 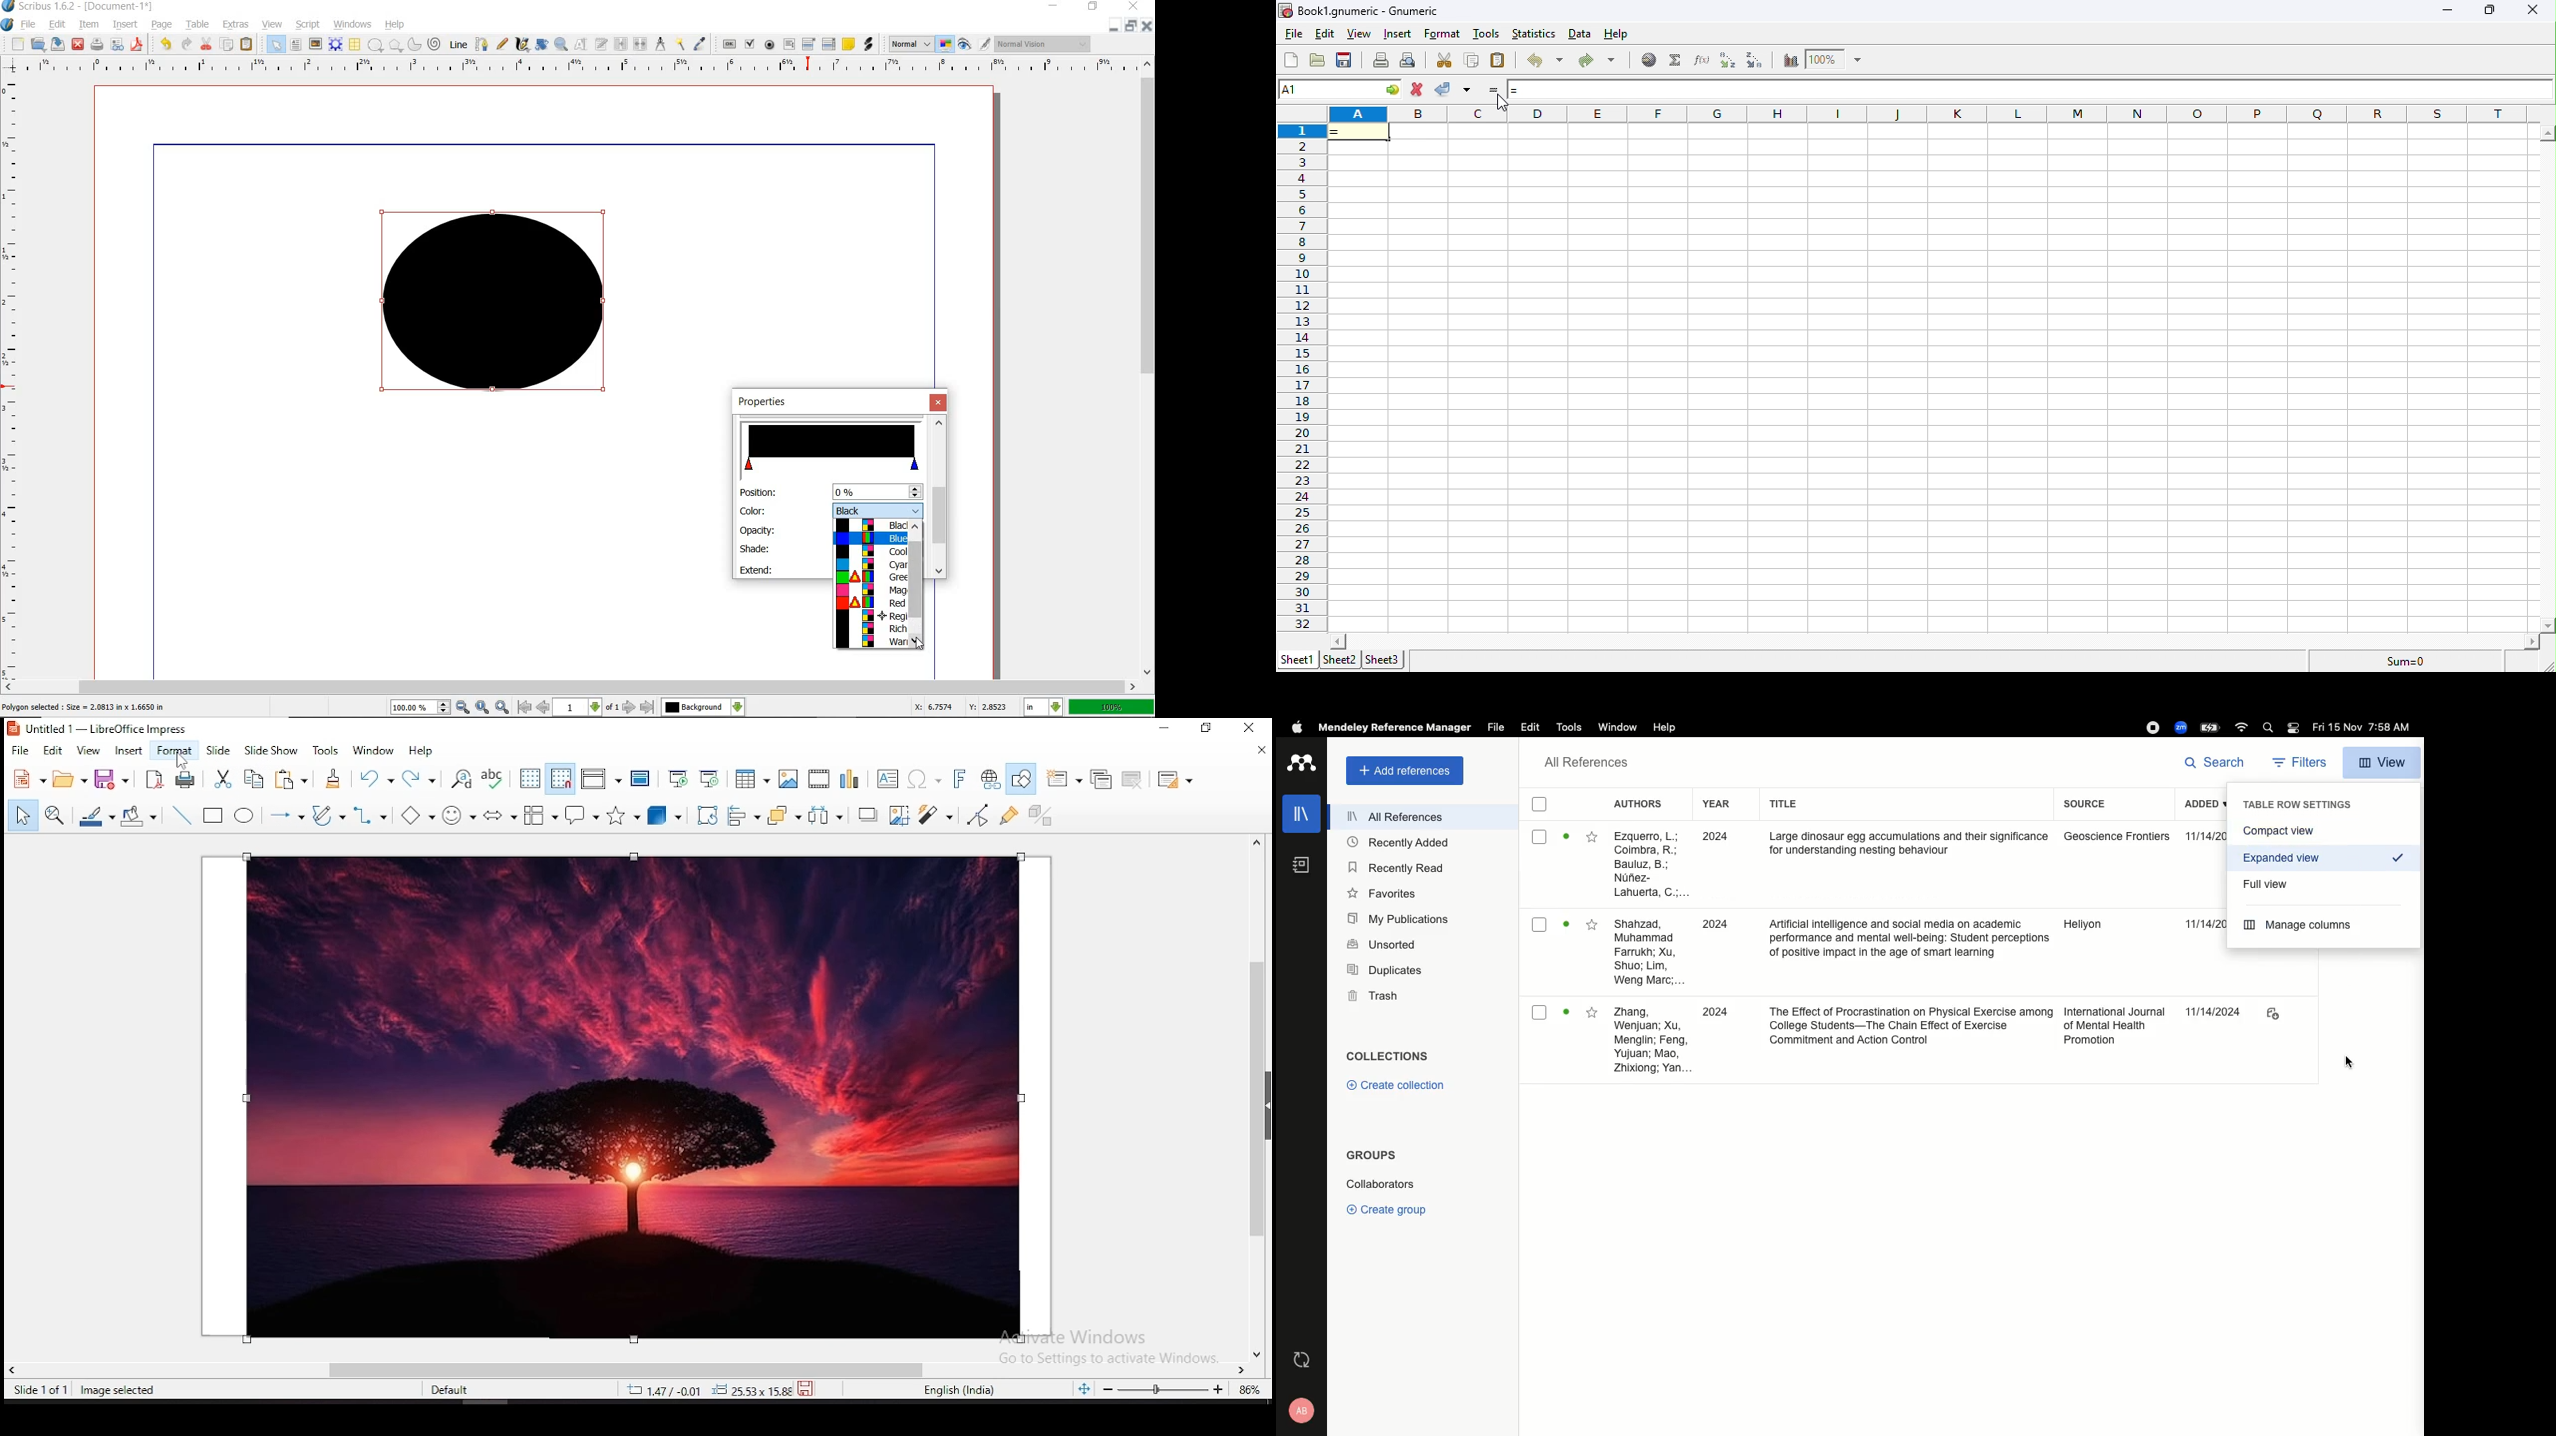 What do you see at coordinates (2266, 728) in the screenshot?
I see `Search` at bounding box center [2266, 728].